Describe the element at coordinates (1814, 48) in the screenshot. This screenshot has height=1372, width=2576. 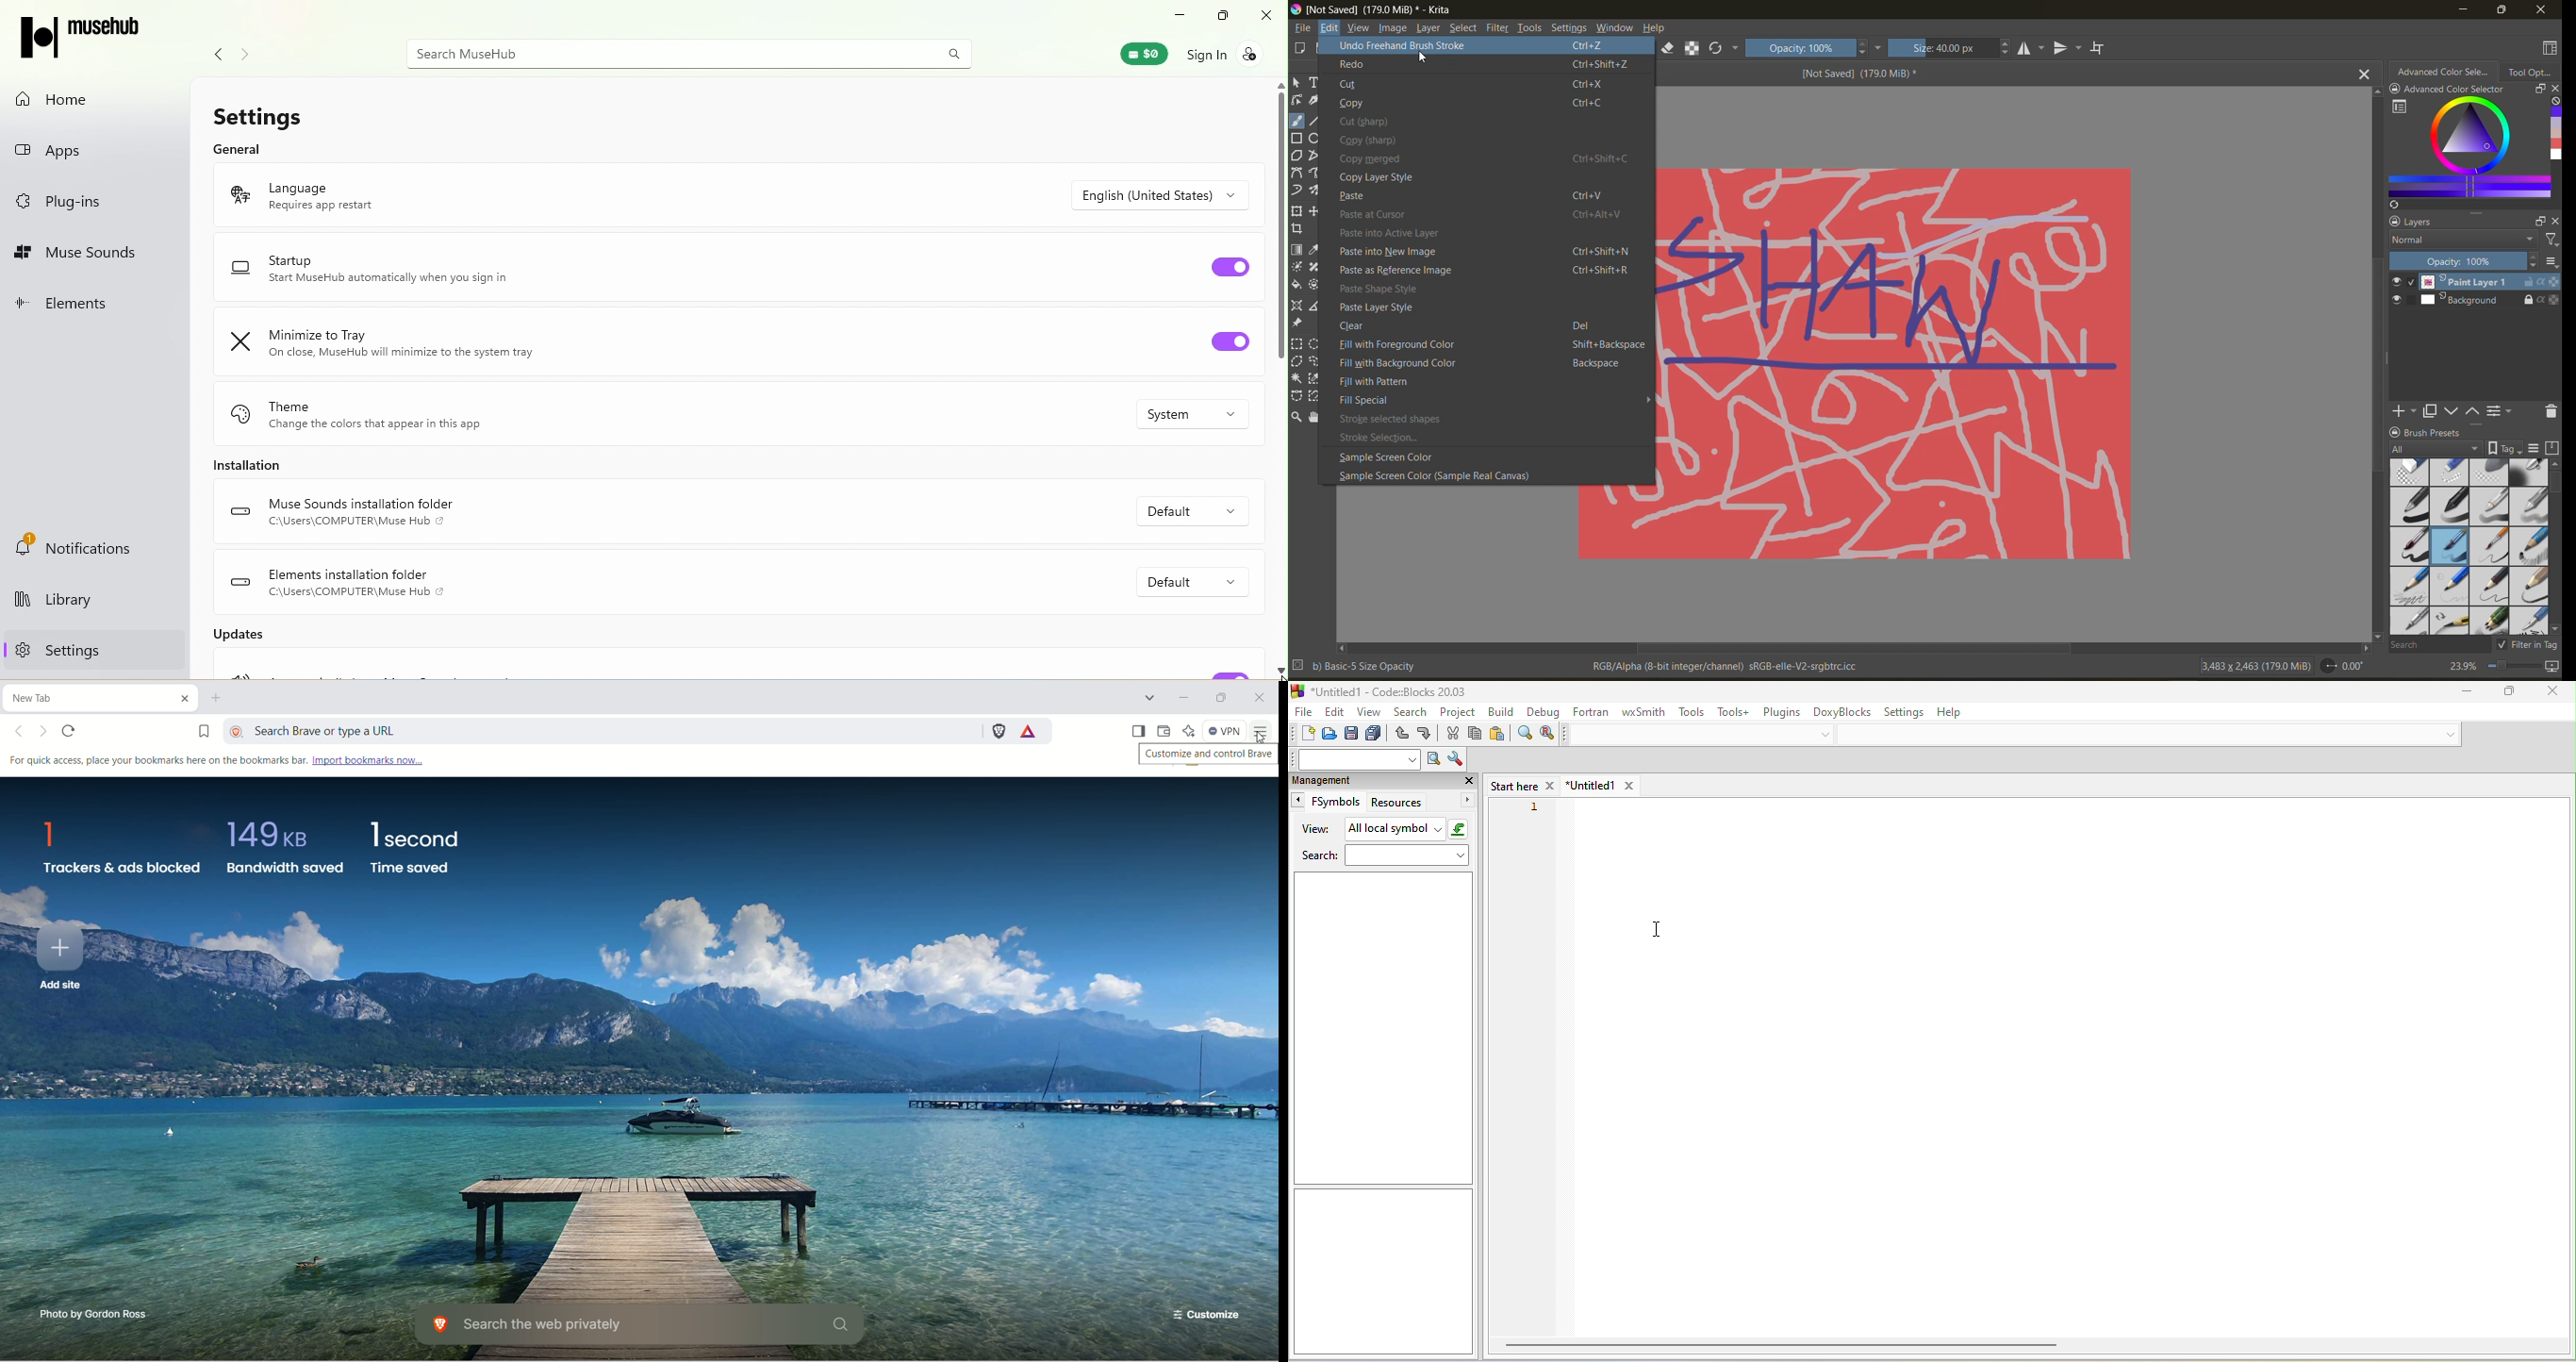
I see `opacity: 100%` at that location.